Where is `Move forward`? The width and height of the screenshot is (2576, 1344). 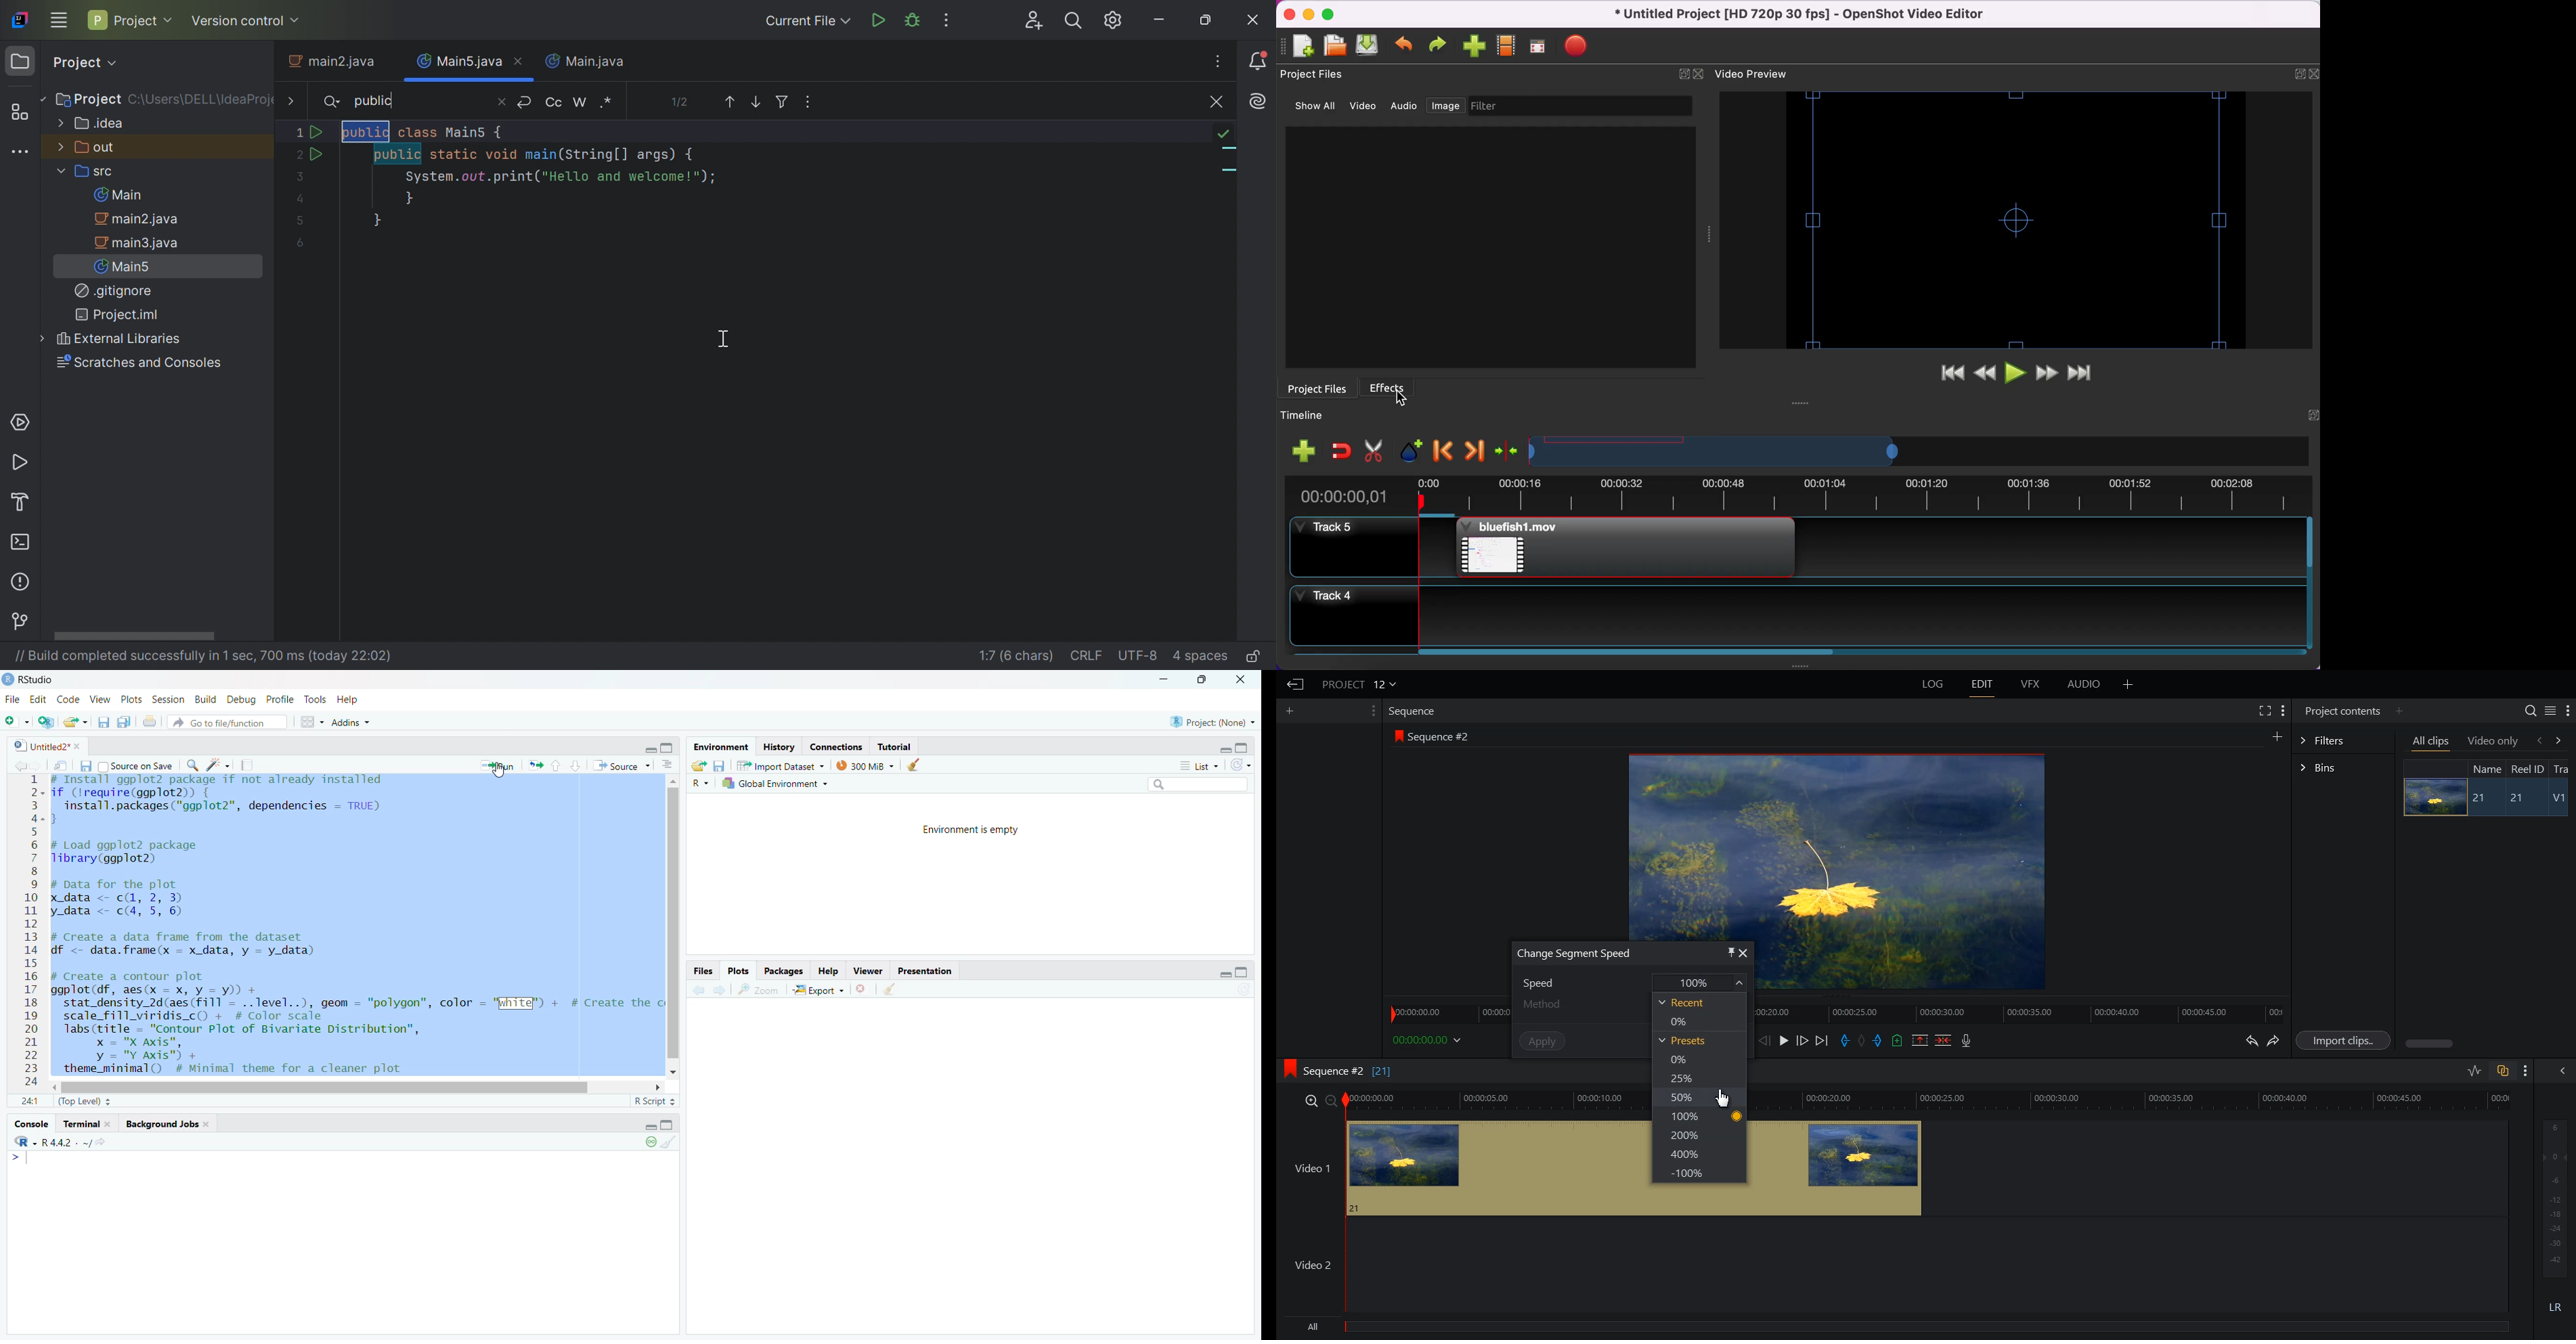
Move forward is located at coordinates (1822, 1041).